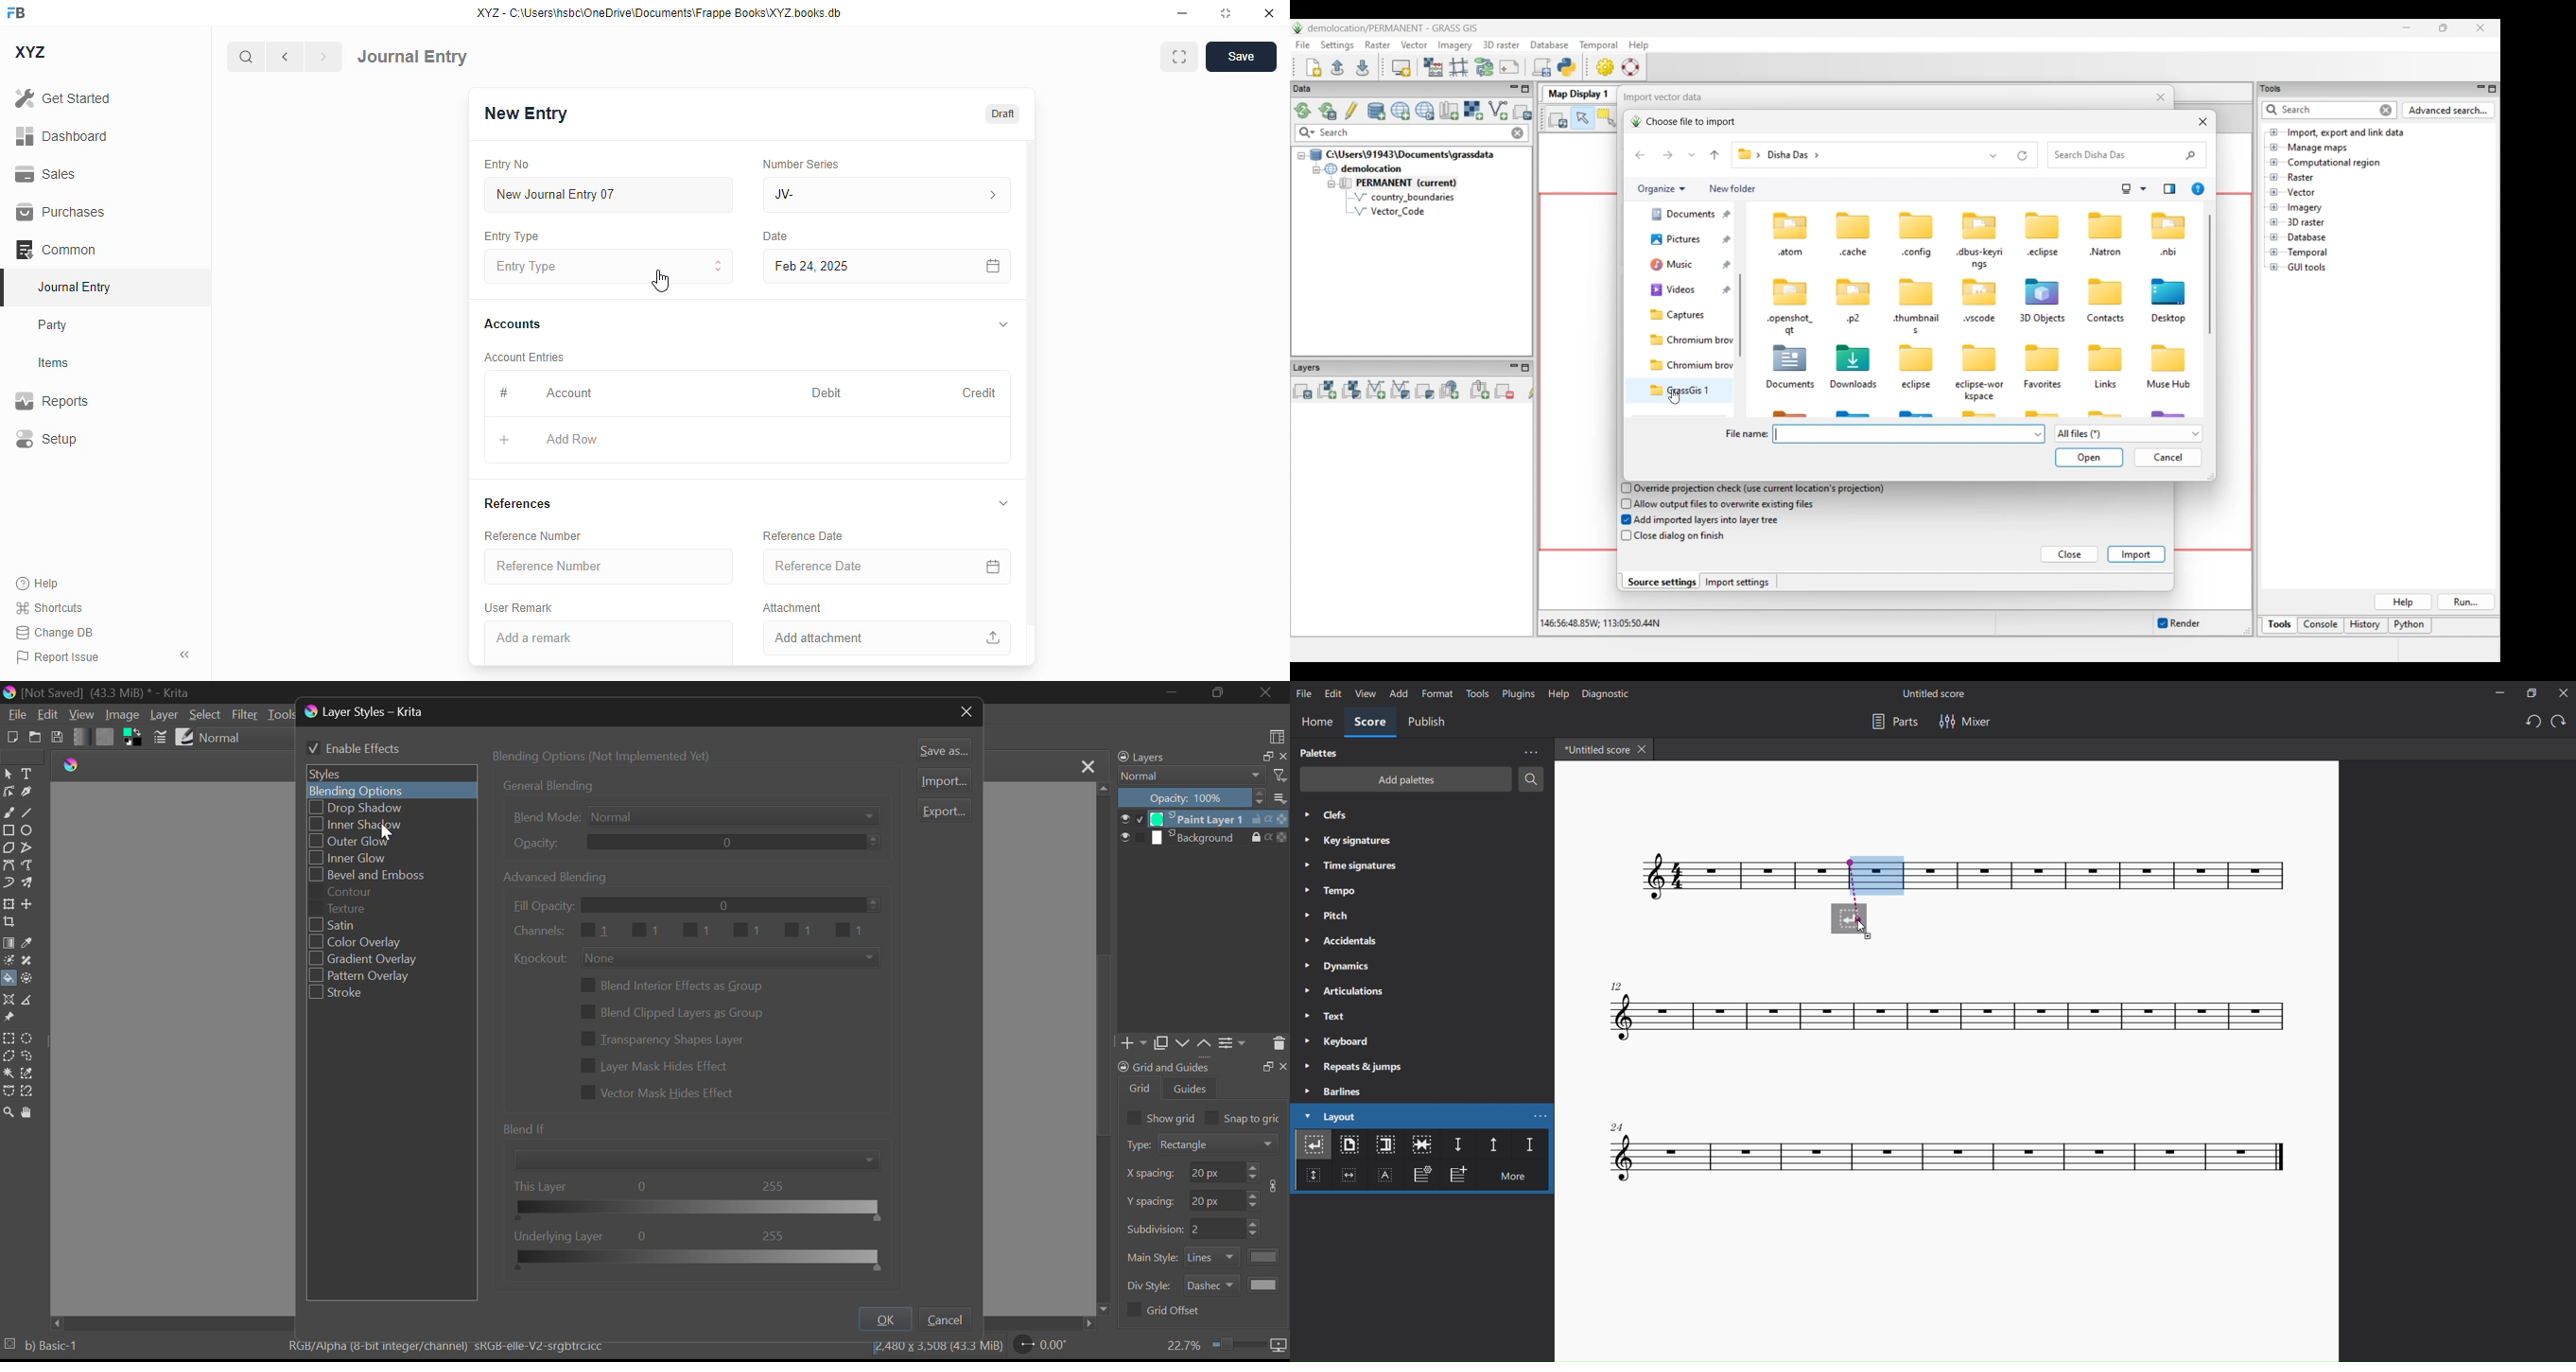 The height and width of the screenshot is (1372, 2576). Describe the element at coordinates (390, 772) in the screenshot. I see `Styles` at that location.